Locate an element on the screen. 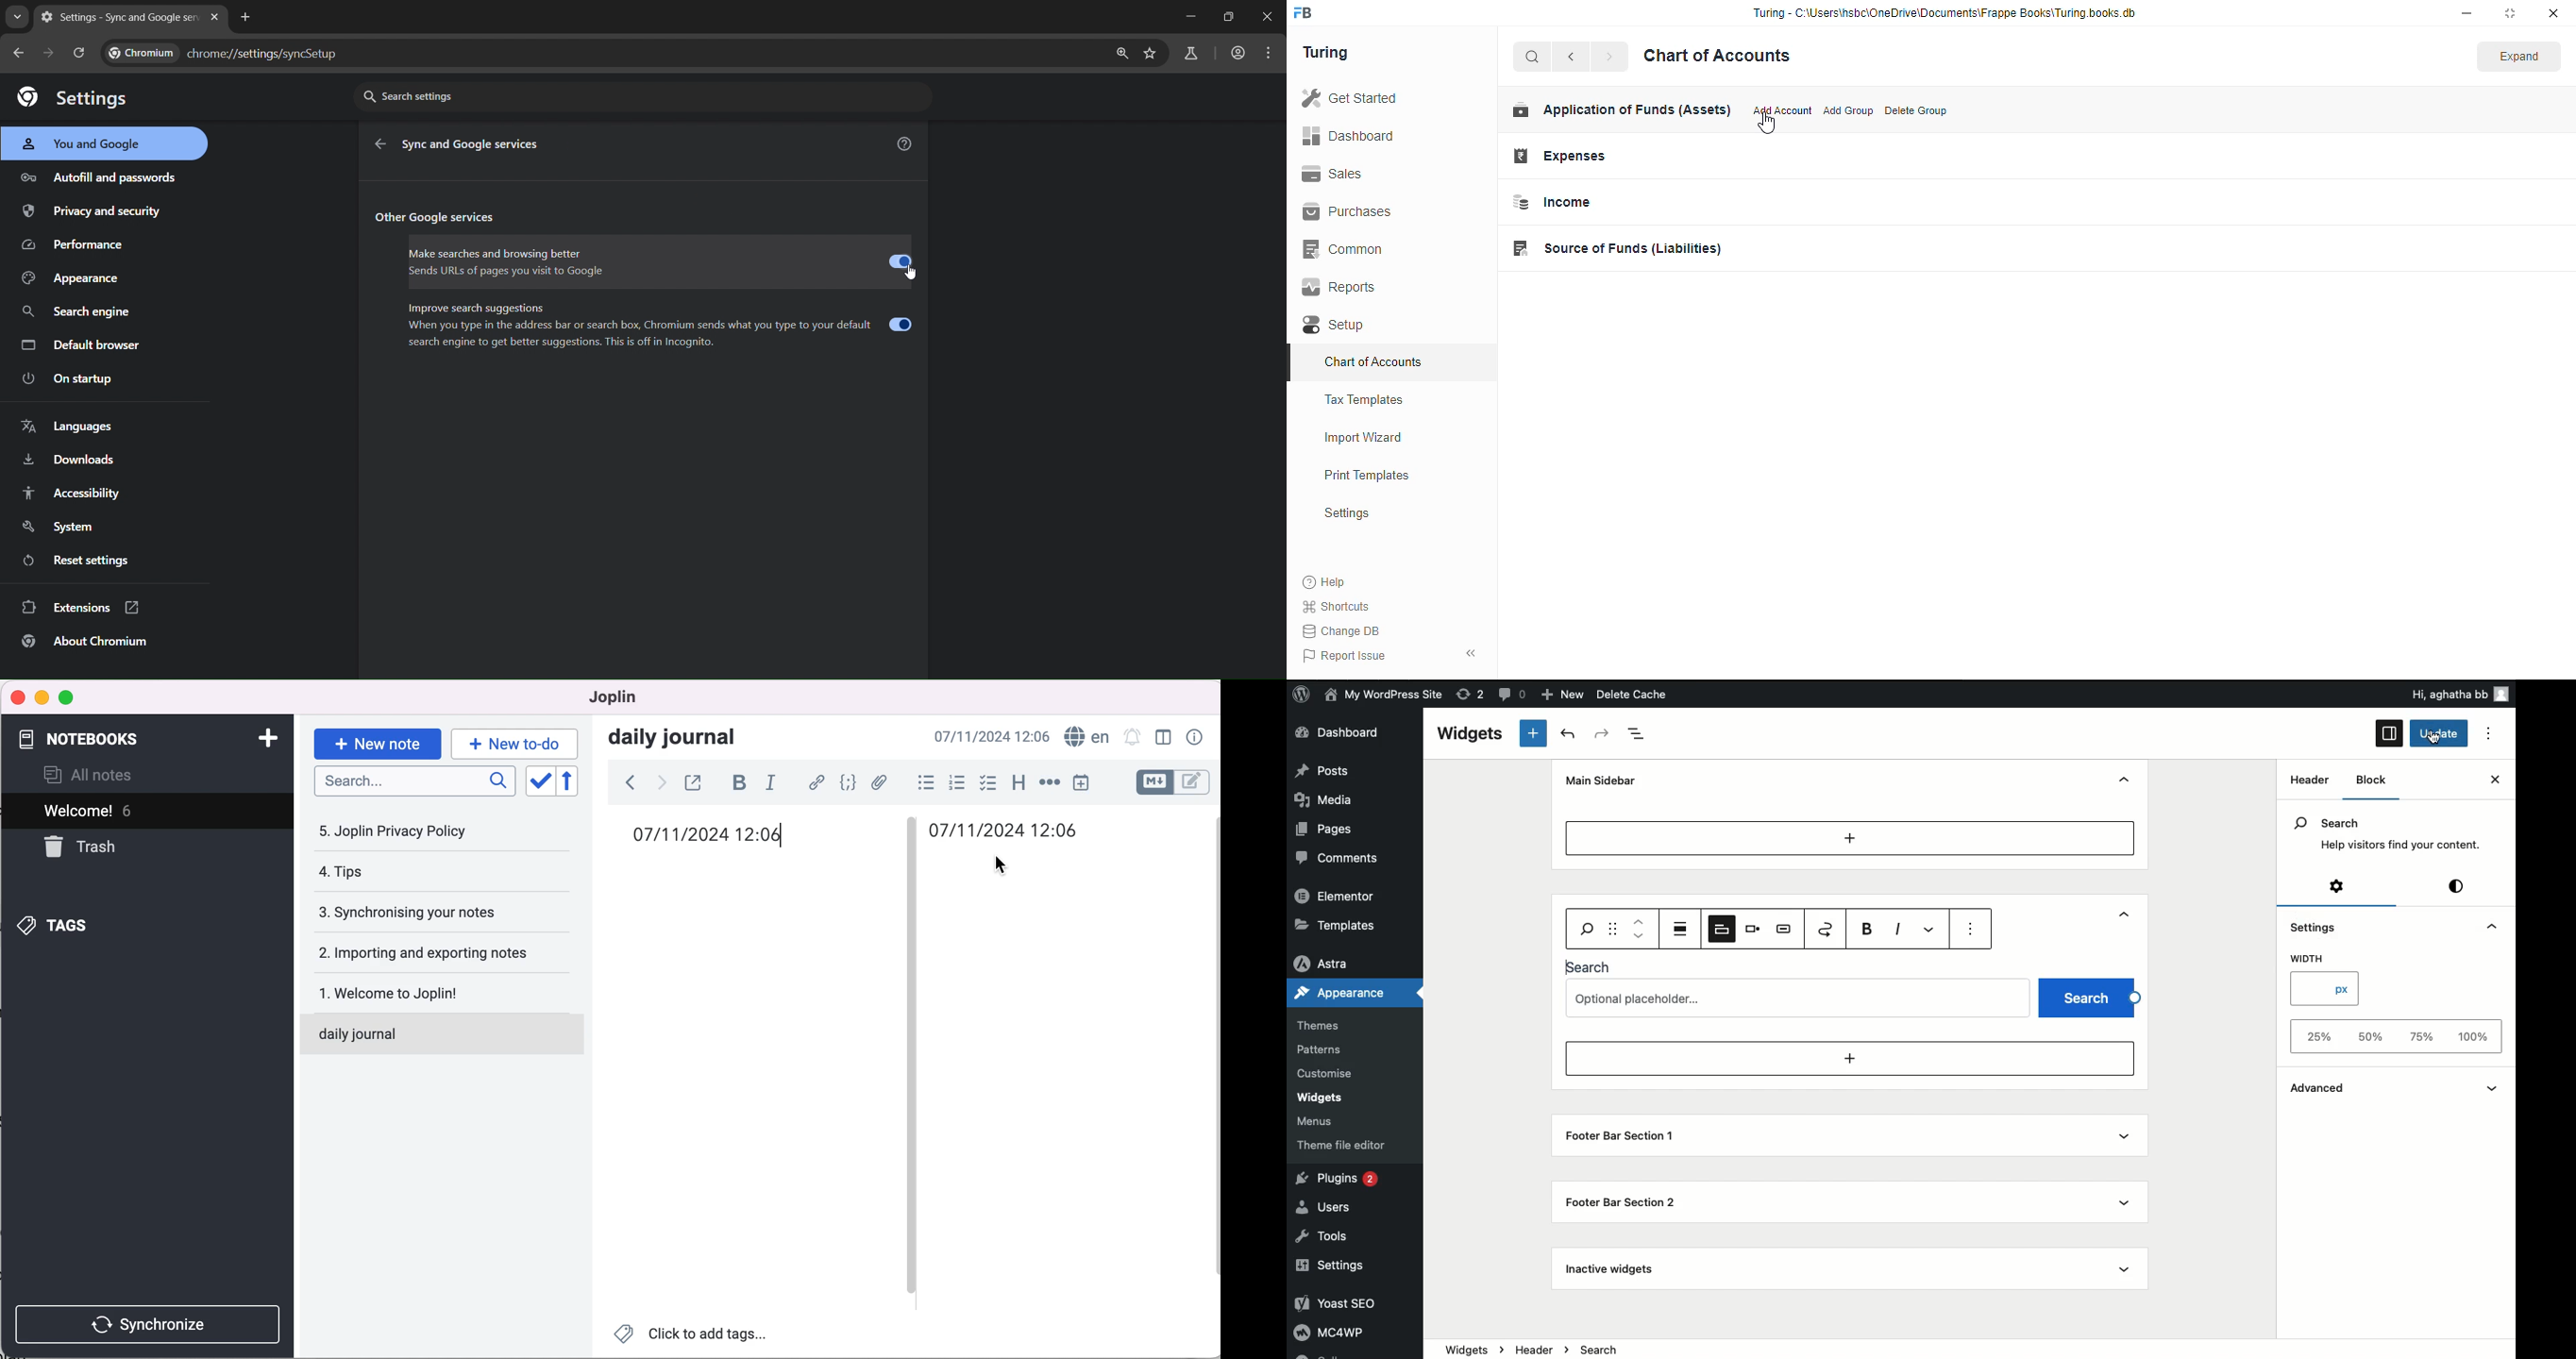  hyperlink is located at coordinates (813, 782).